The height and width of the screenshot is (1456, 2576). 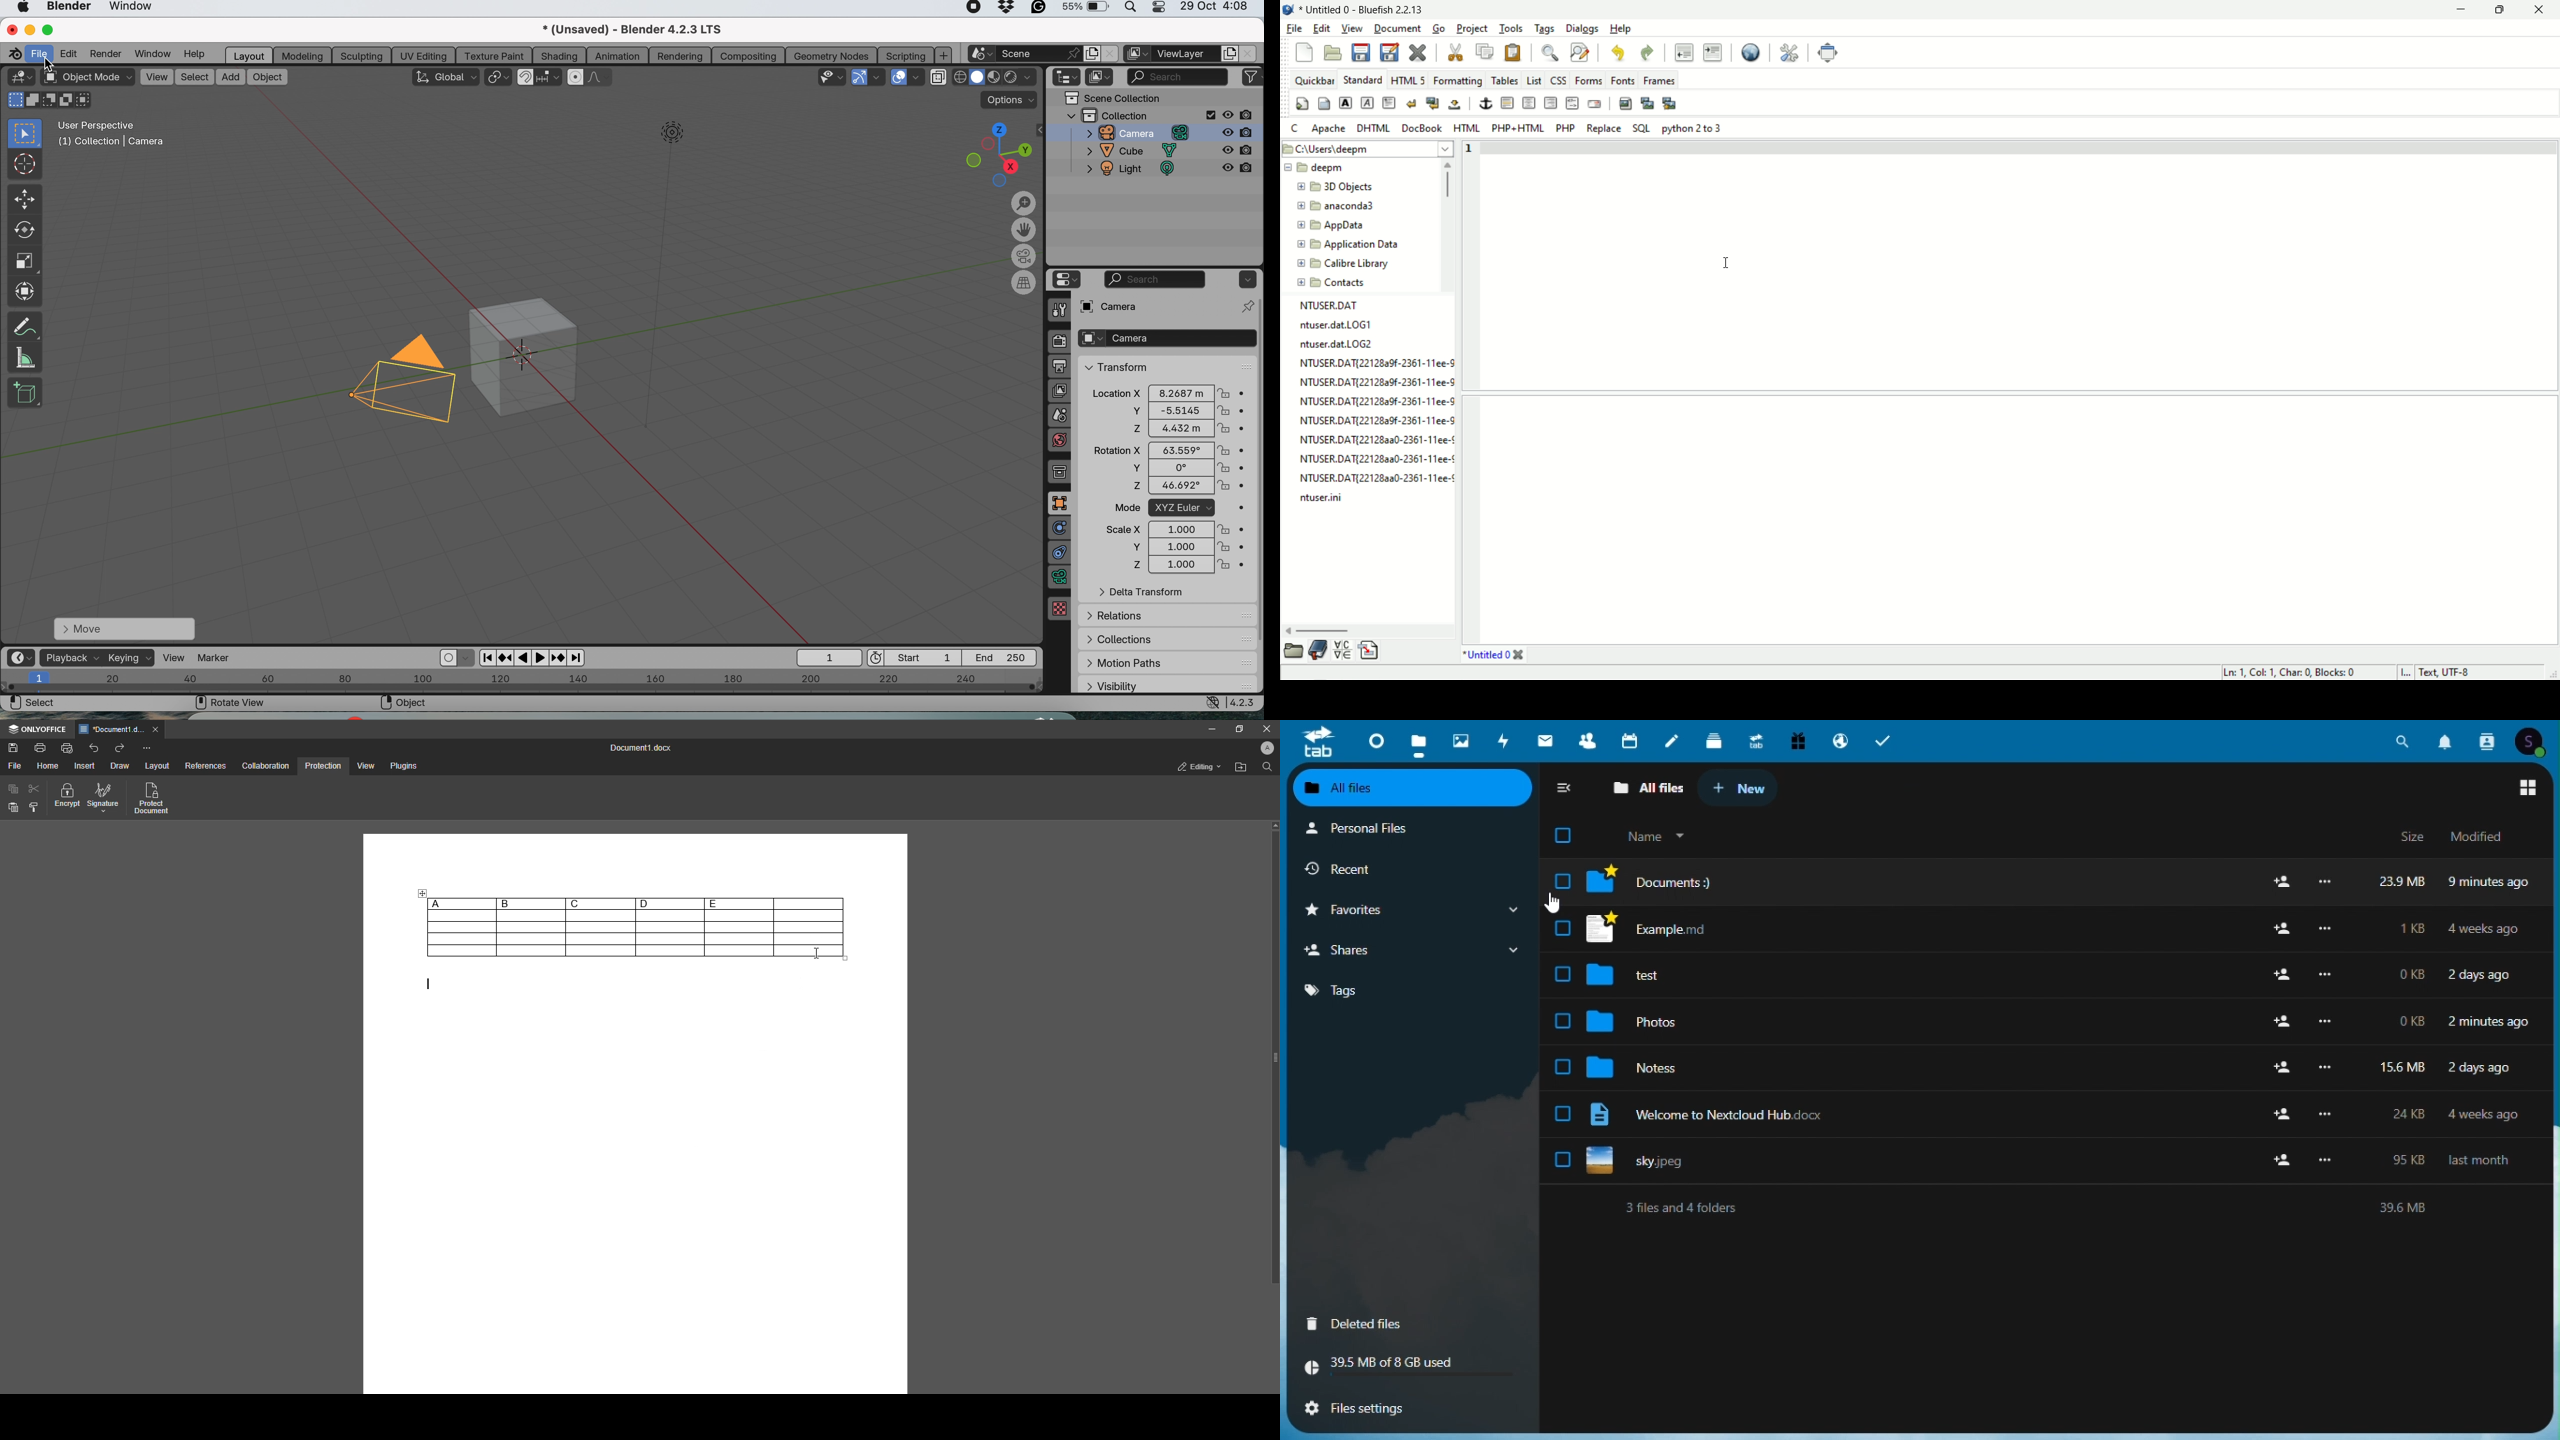 What do you see at coordinates (1650, 788) in the screenshot?
I see `All files` at bounding box center [1650, 788].